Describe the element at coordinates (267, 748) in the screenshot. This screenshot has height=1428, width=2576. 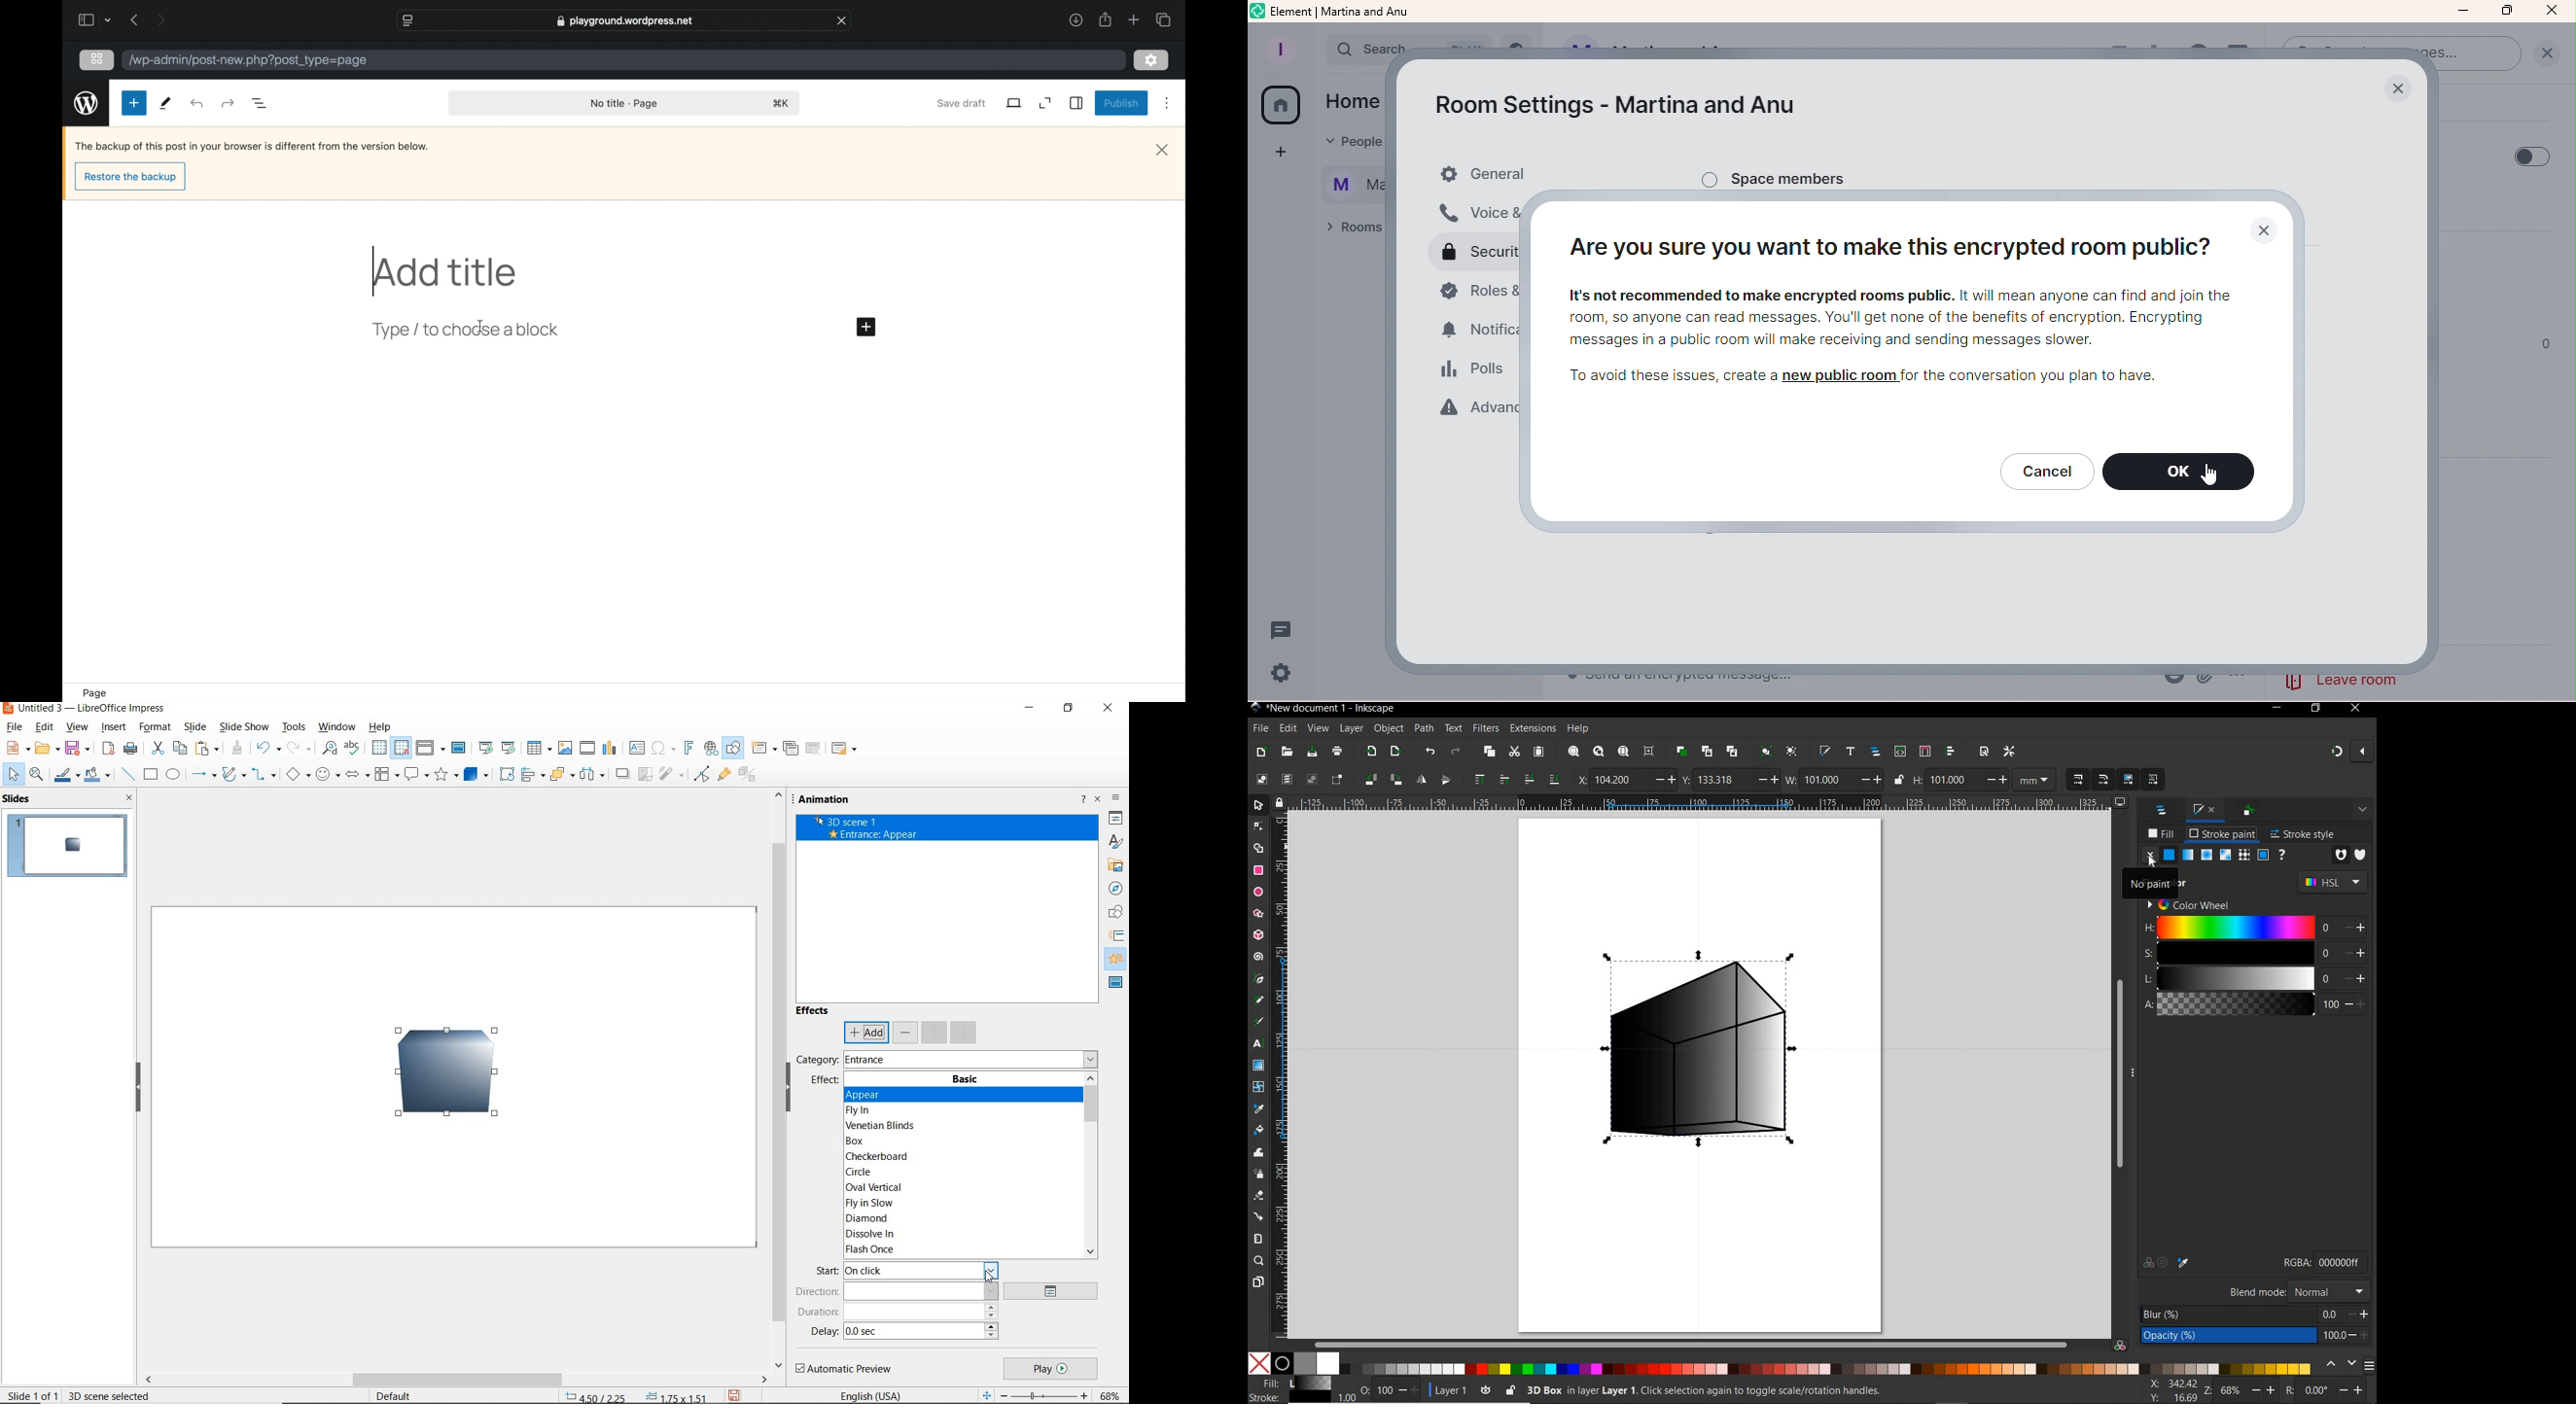
I see `undo` at that location.